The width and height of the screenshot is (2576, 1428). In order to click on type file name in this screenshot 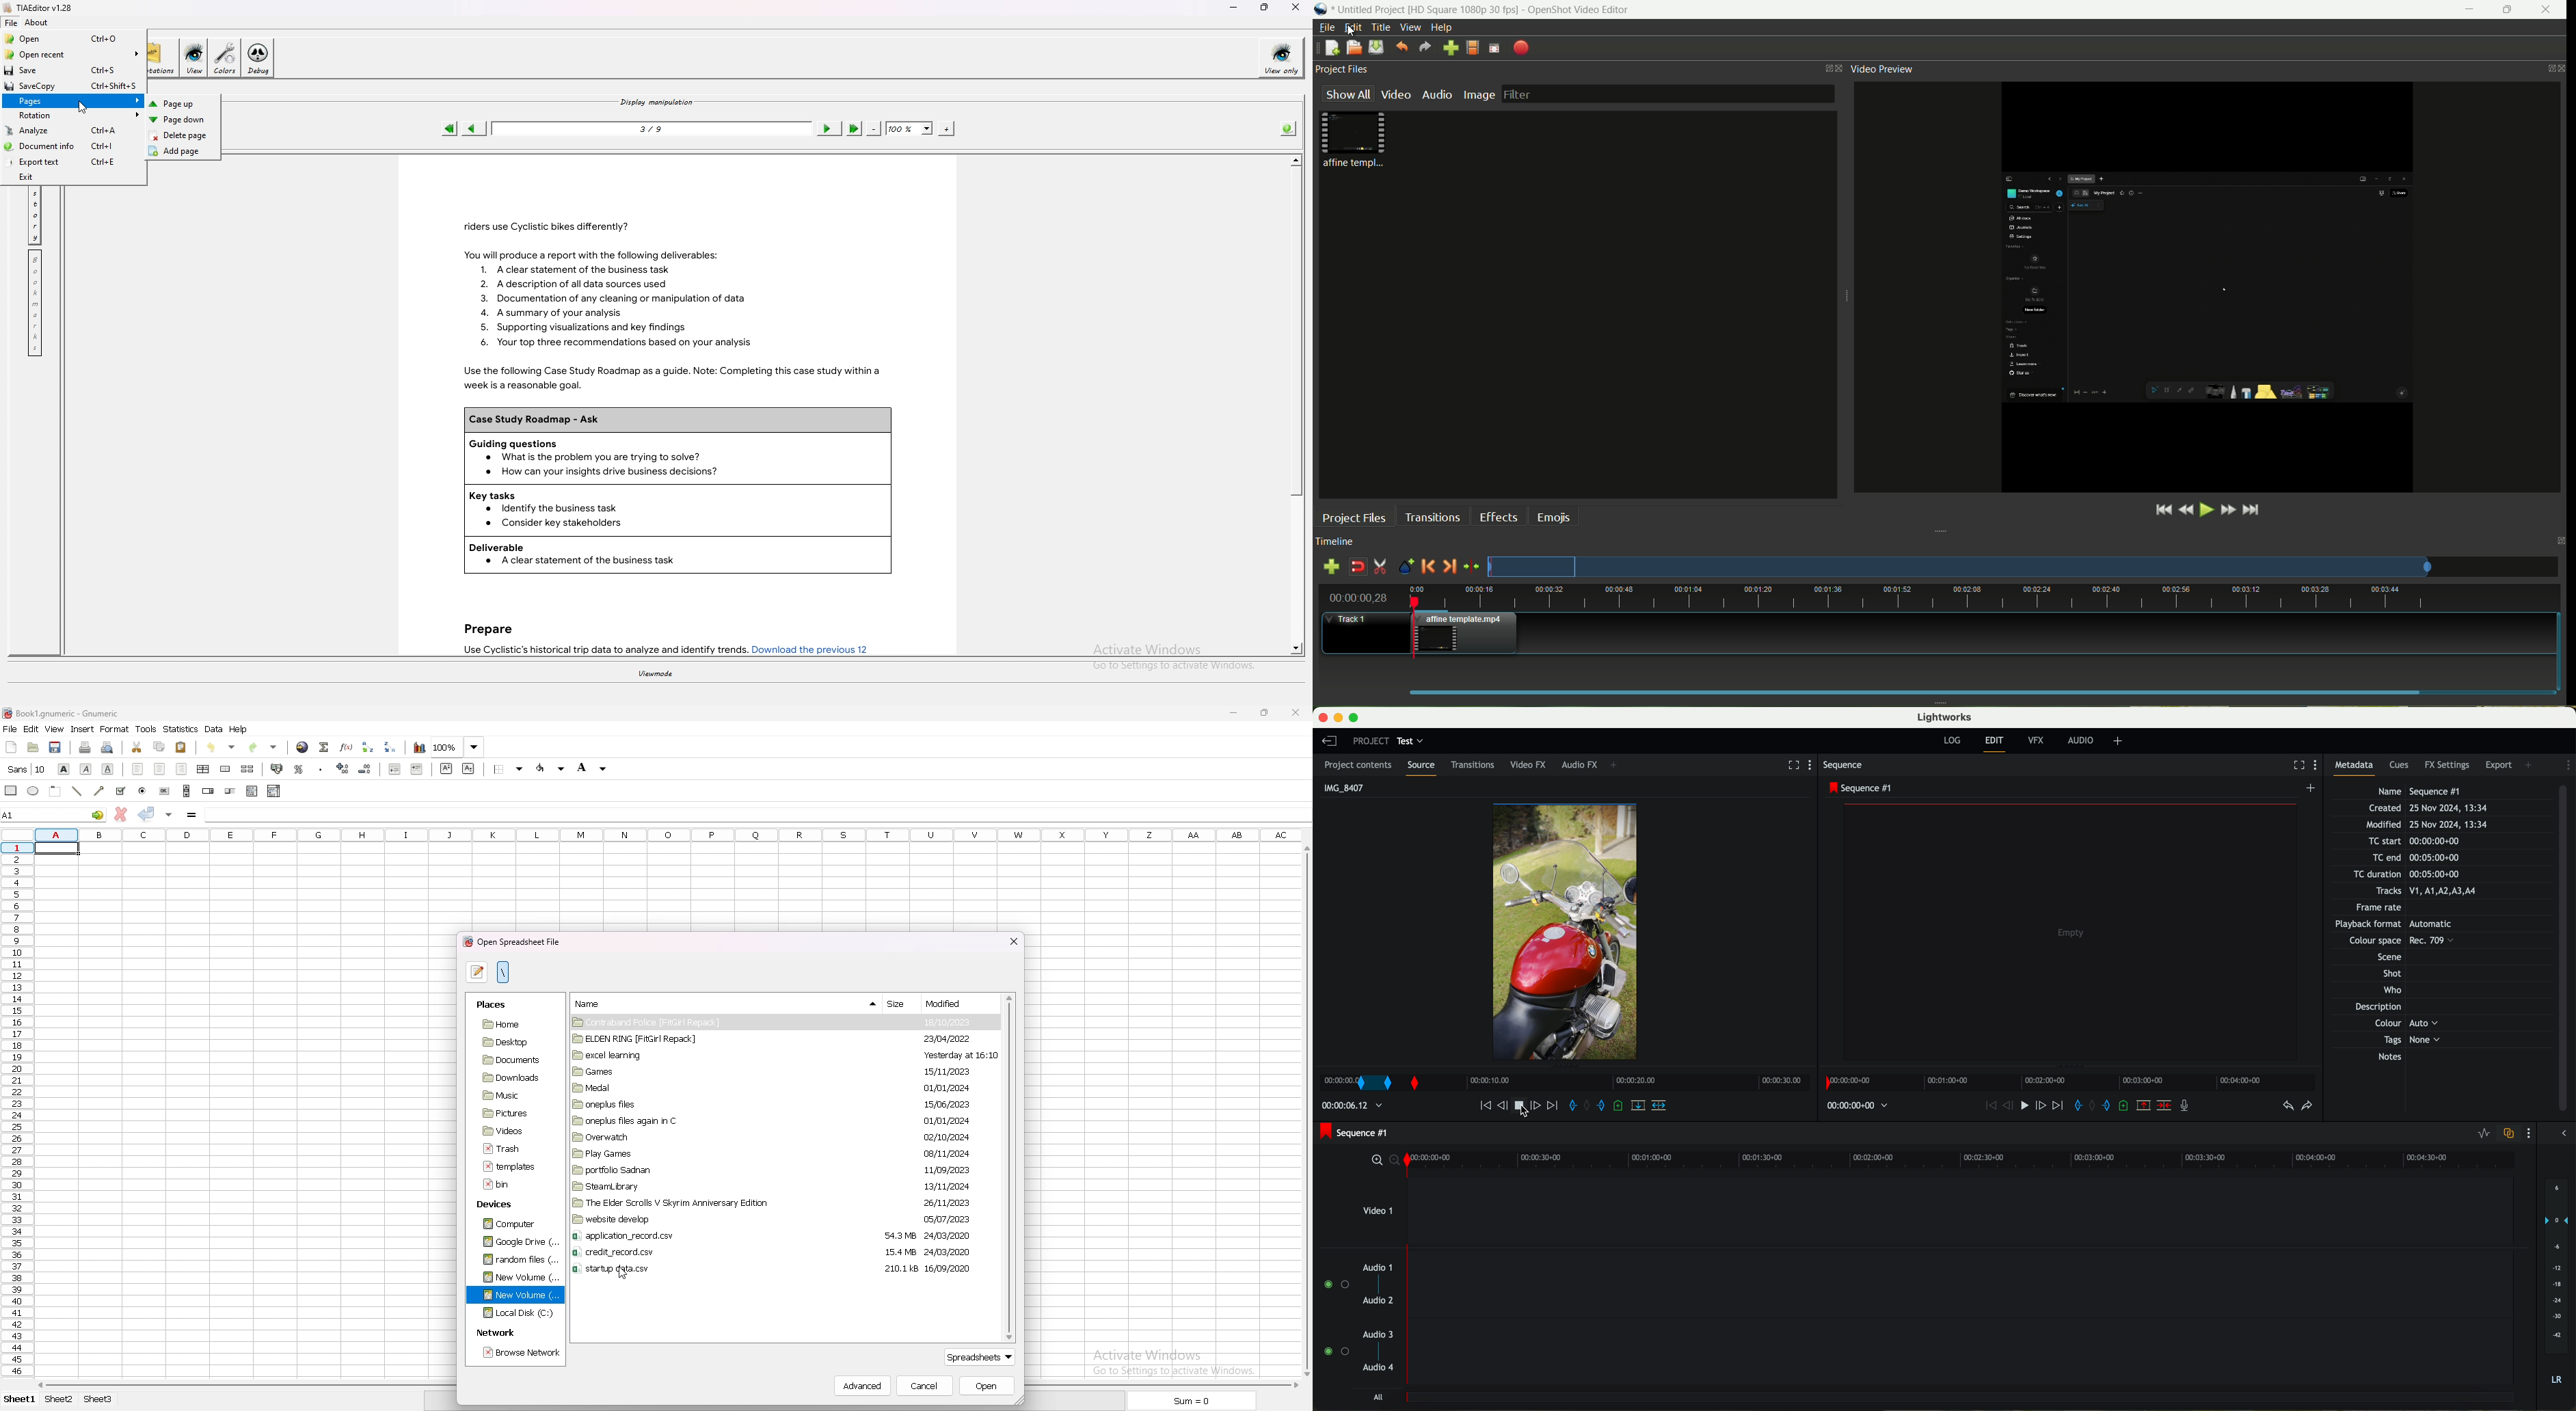, I will do `click(478, 972)`.